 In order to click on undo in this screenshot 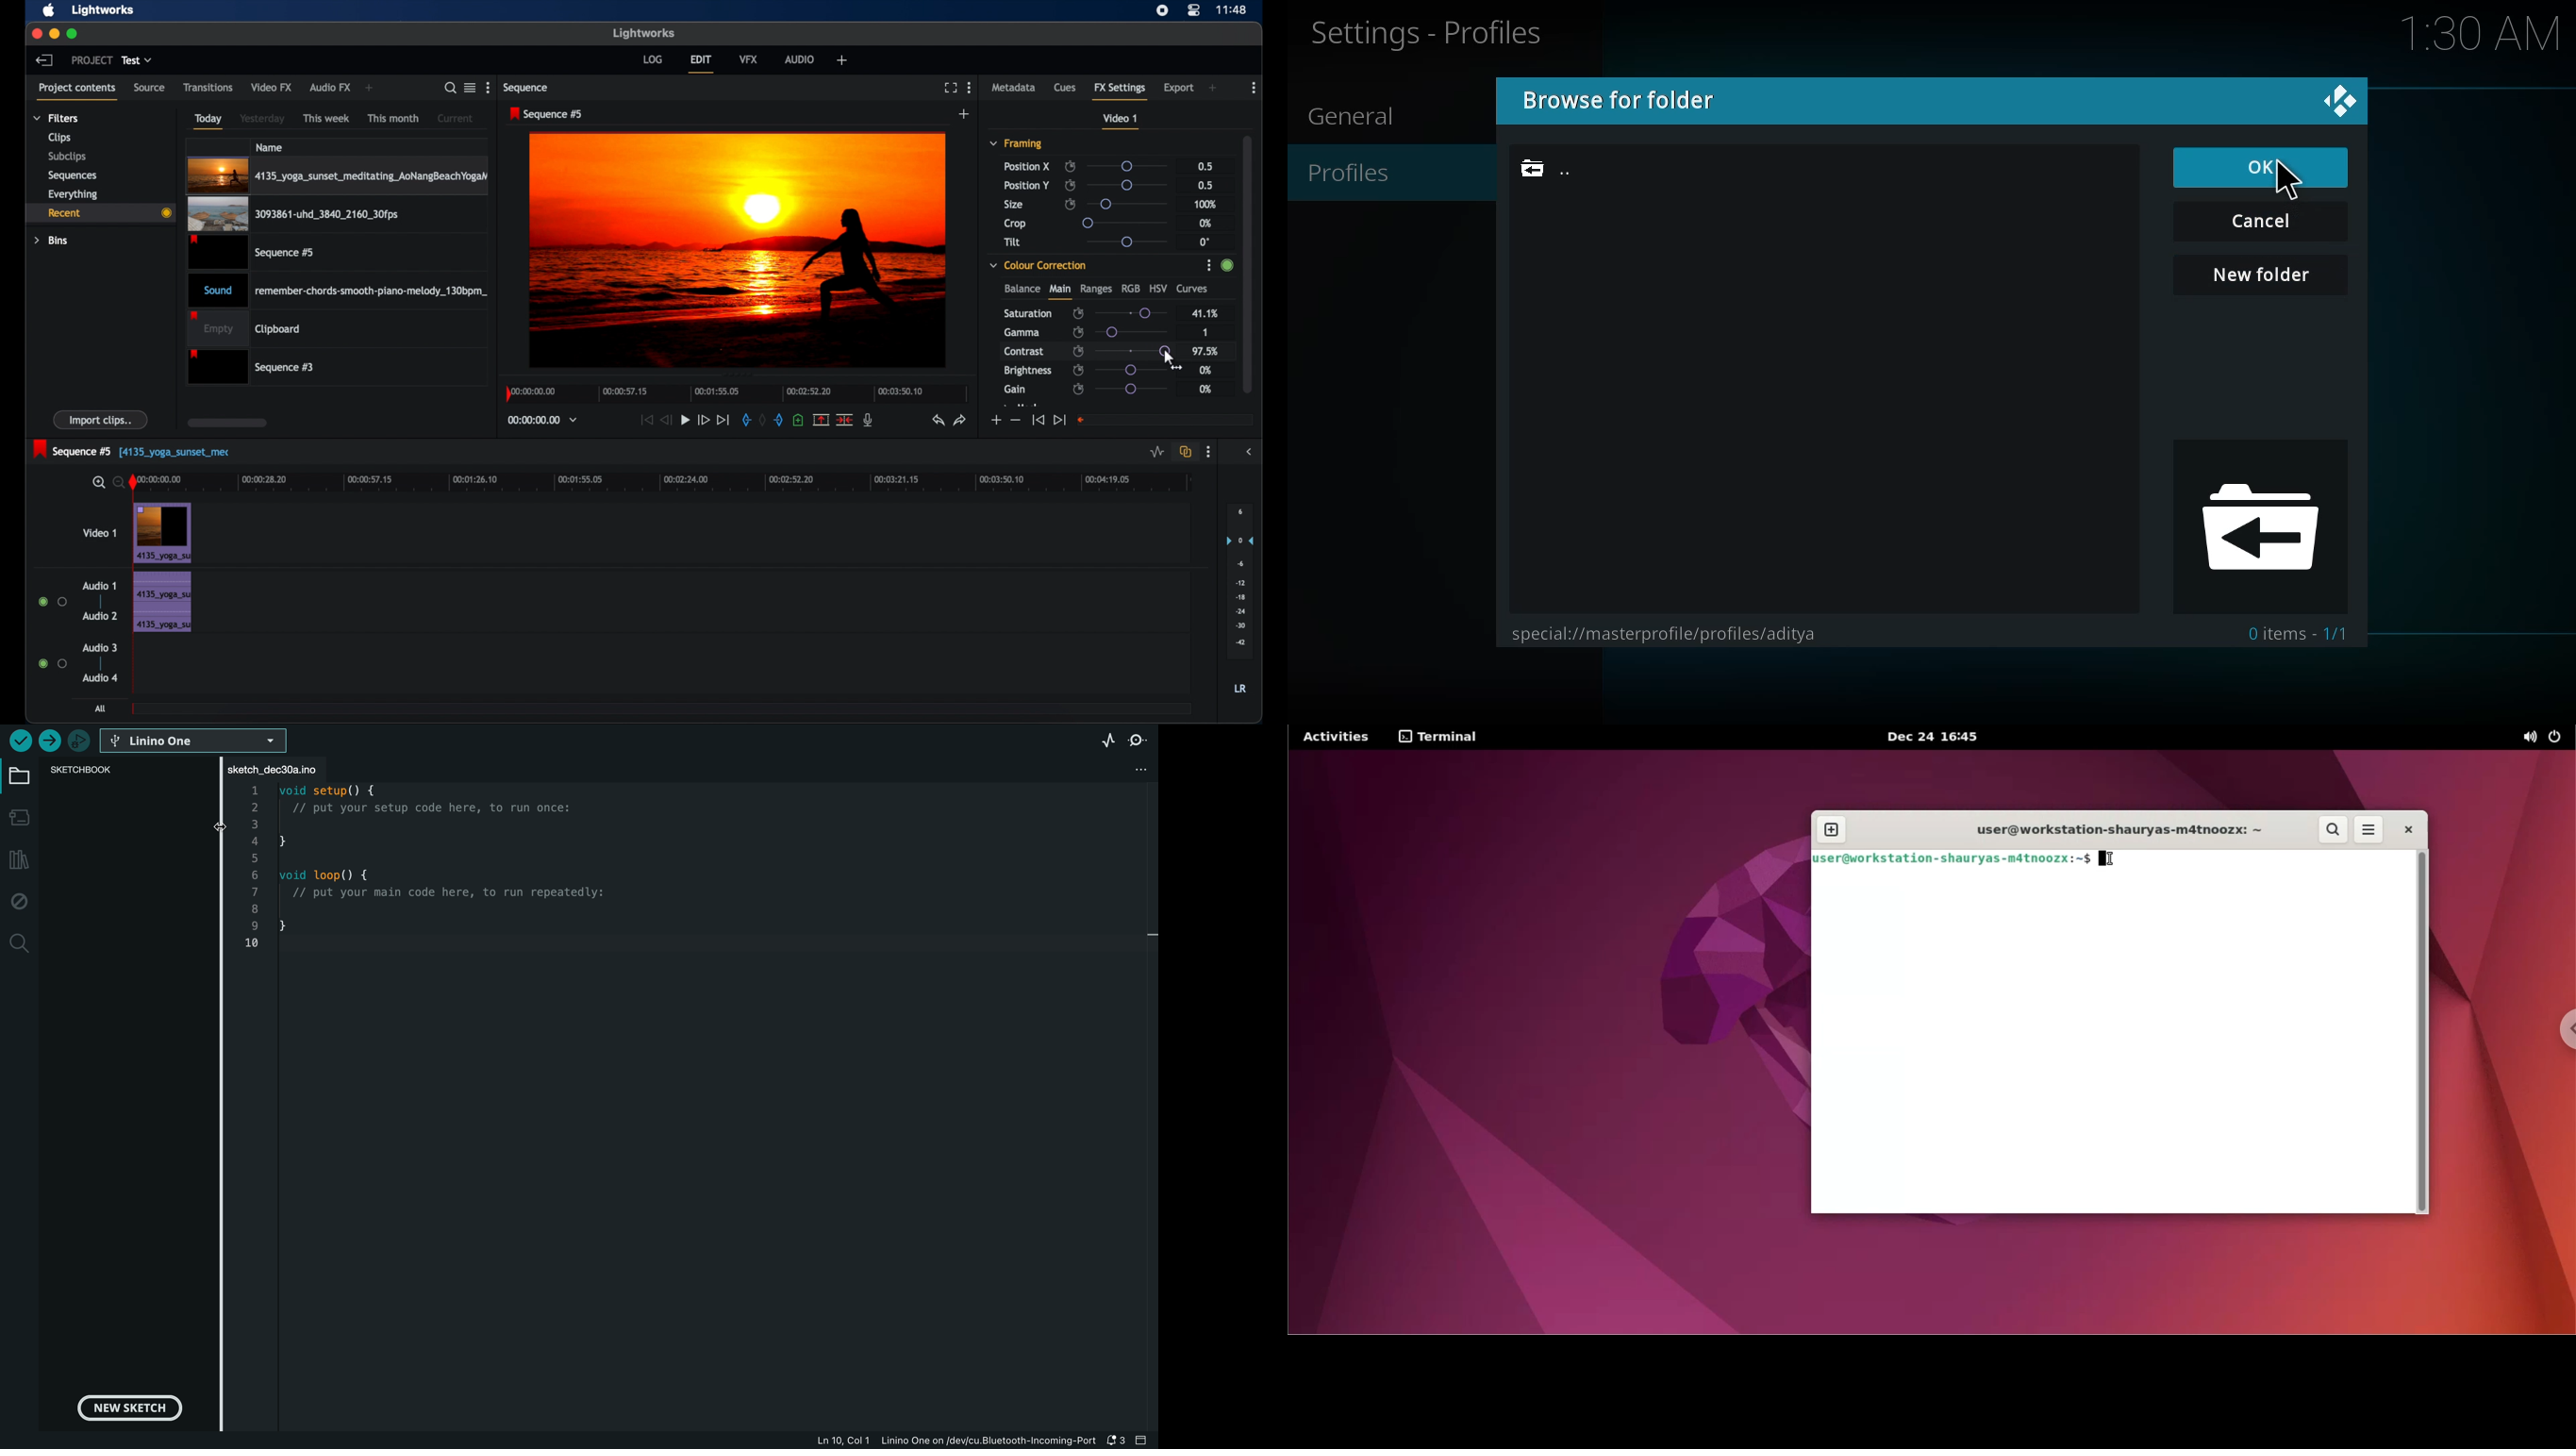, I will do `click(938, 421)`.